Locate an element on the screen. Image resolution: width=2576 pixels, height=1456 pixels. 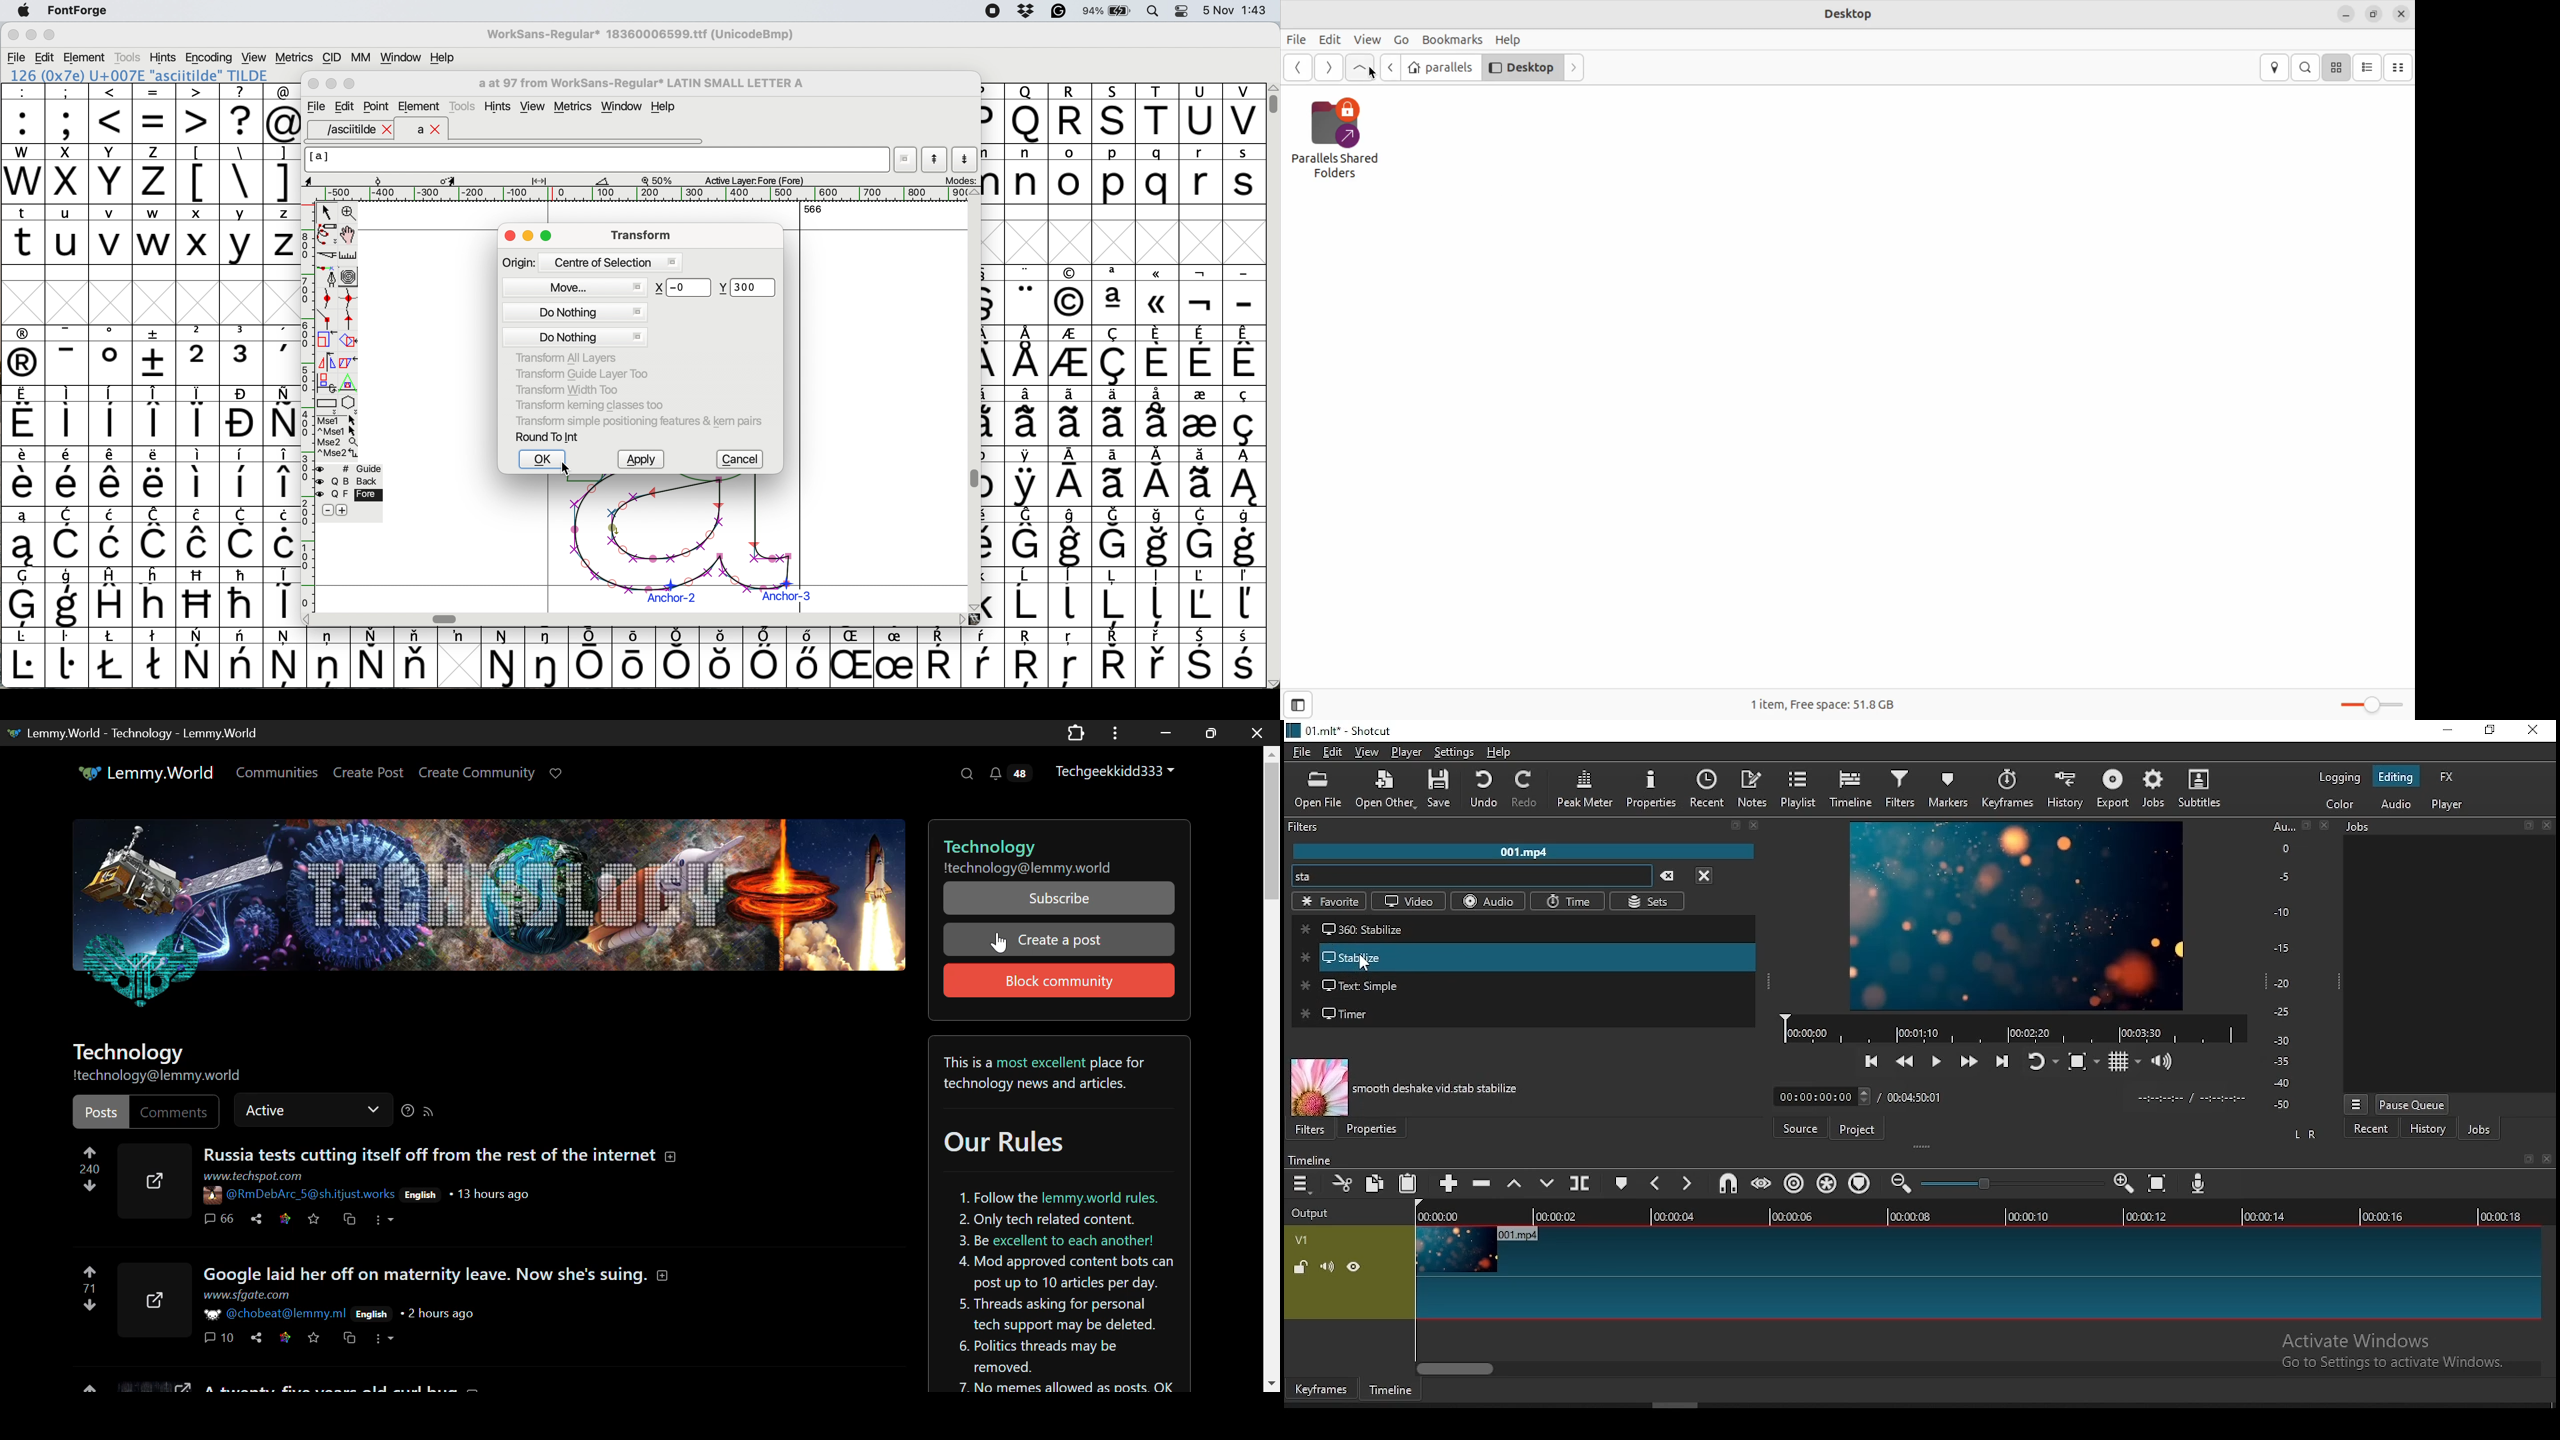
close is located at coordinates (2326, 826).